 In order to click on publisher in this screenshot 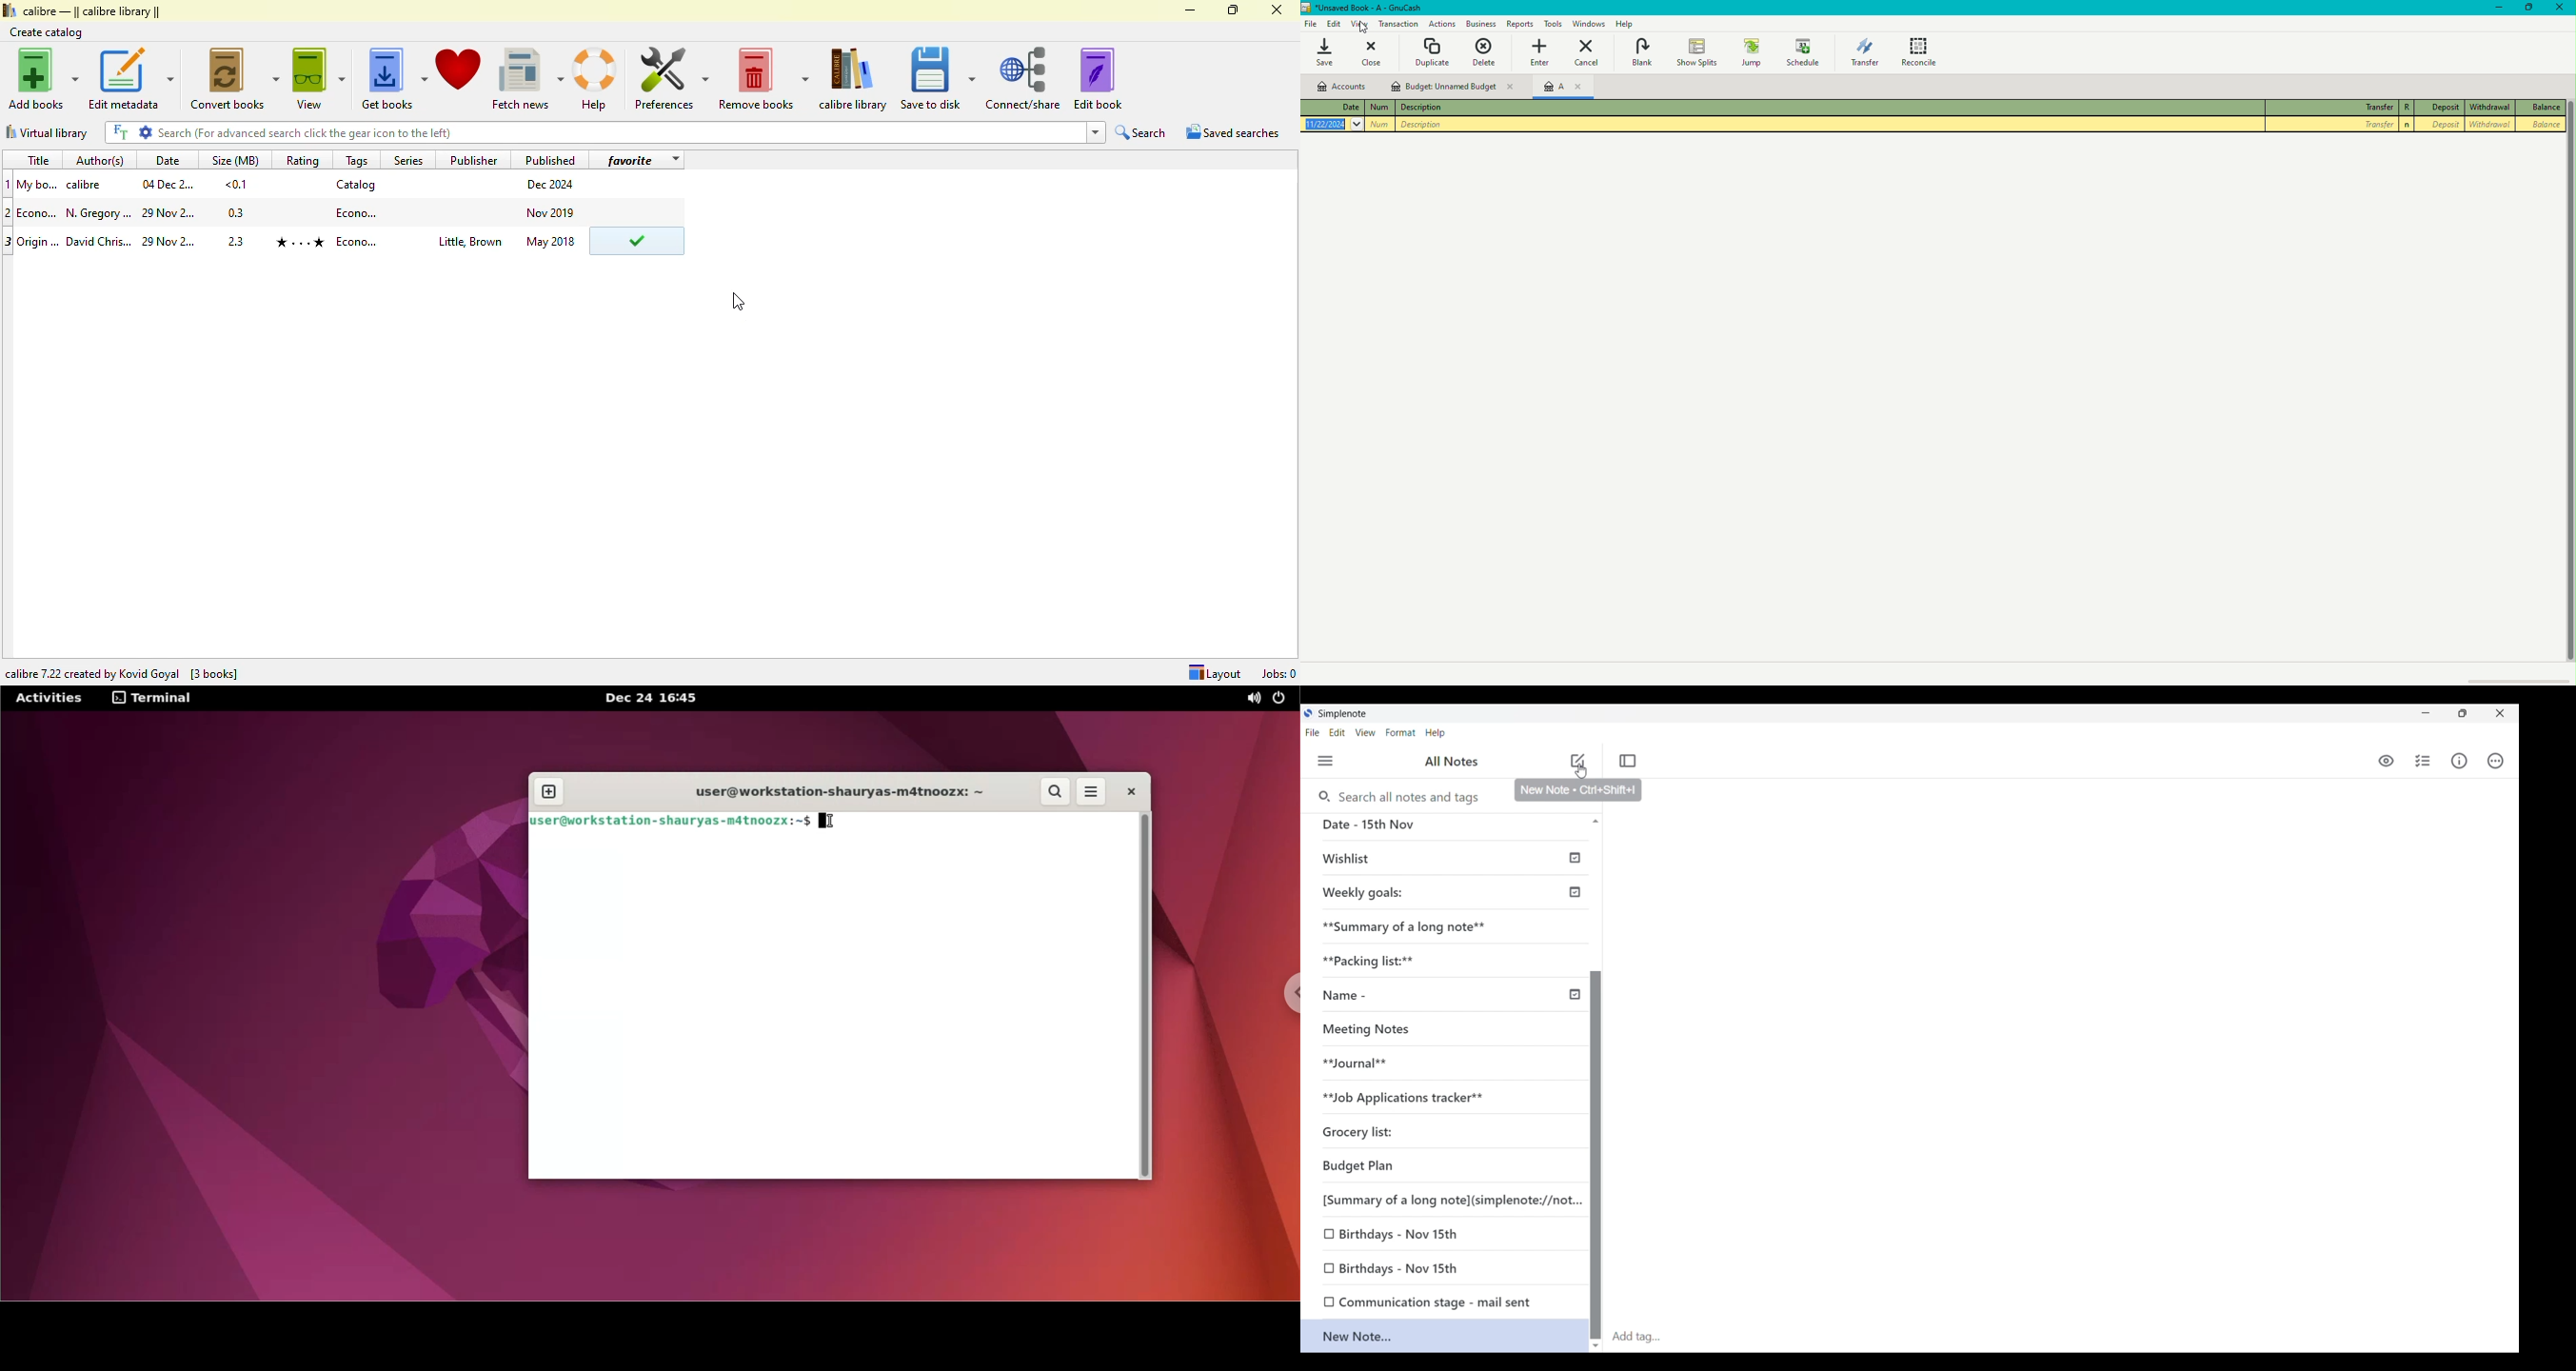, I will do `click(475, 159)`.